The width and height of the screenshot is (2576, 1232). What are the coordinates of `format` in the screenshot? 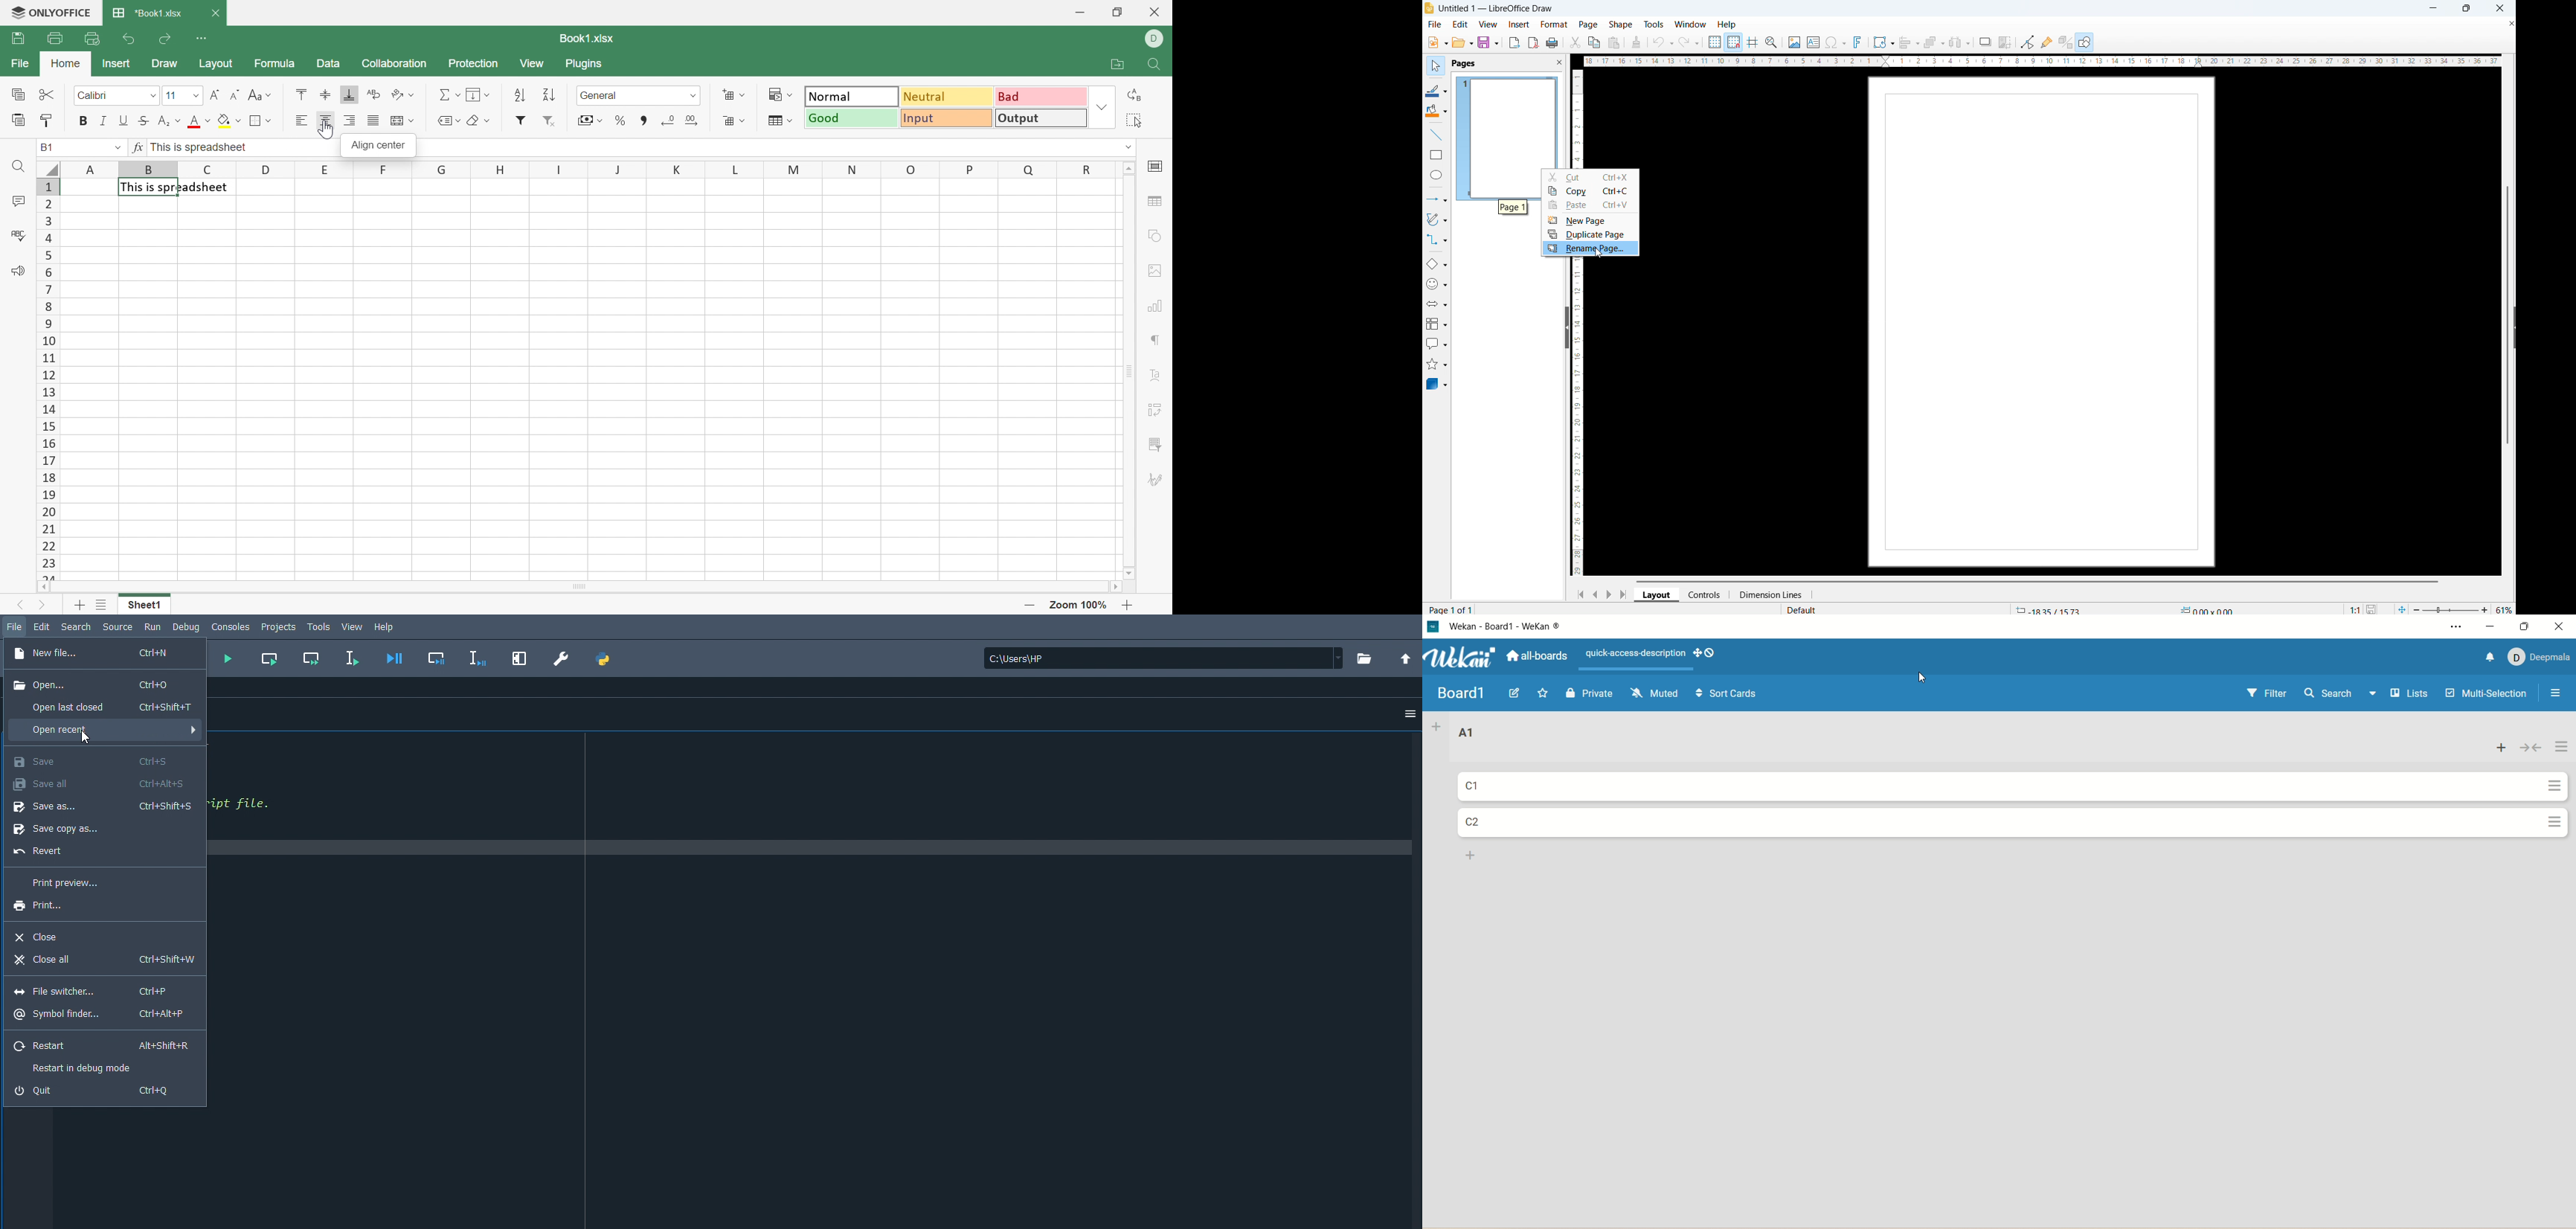 It's located at (1554, 25).